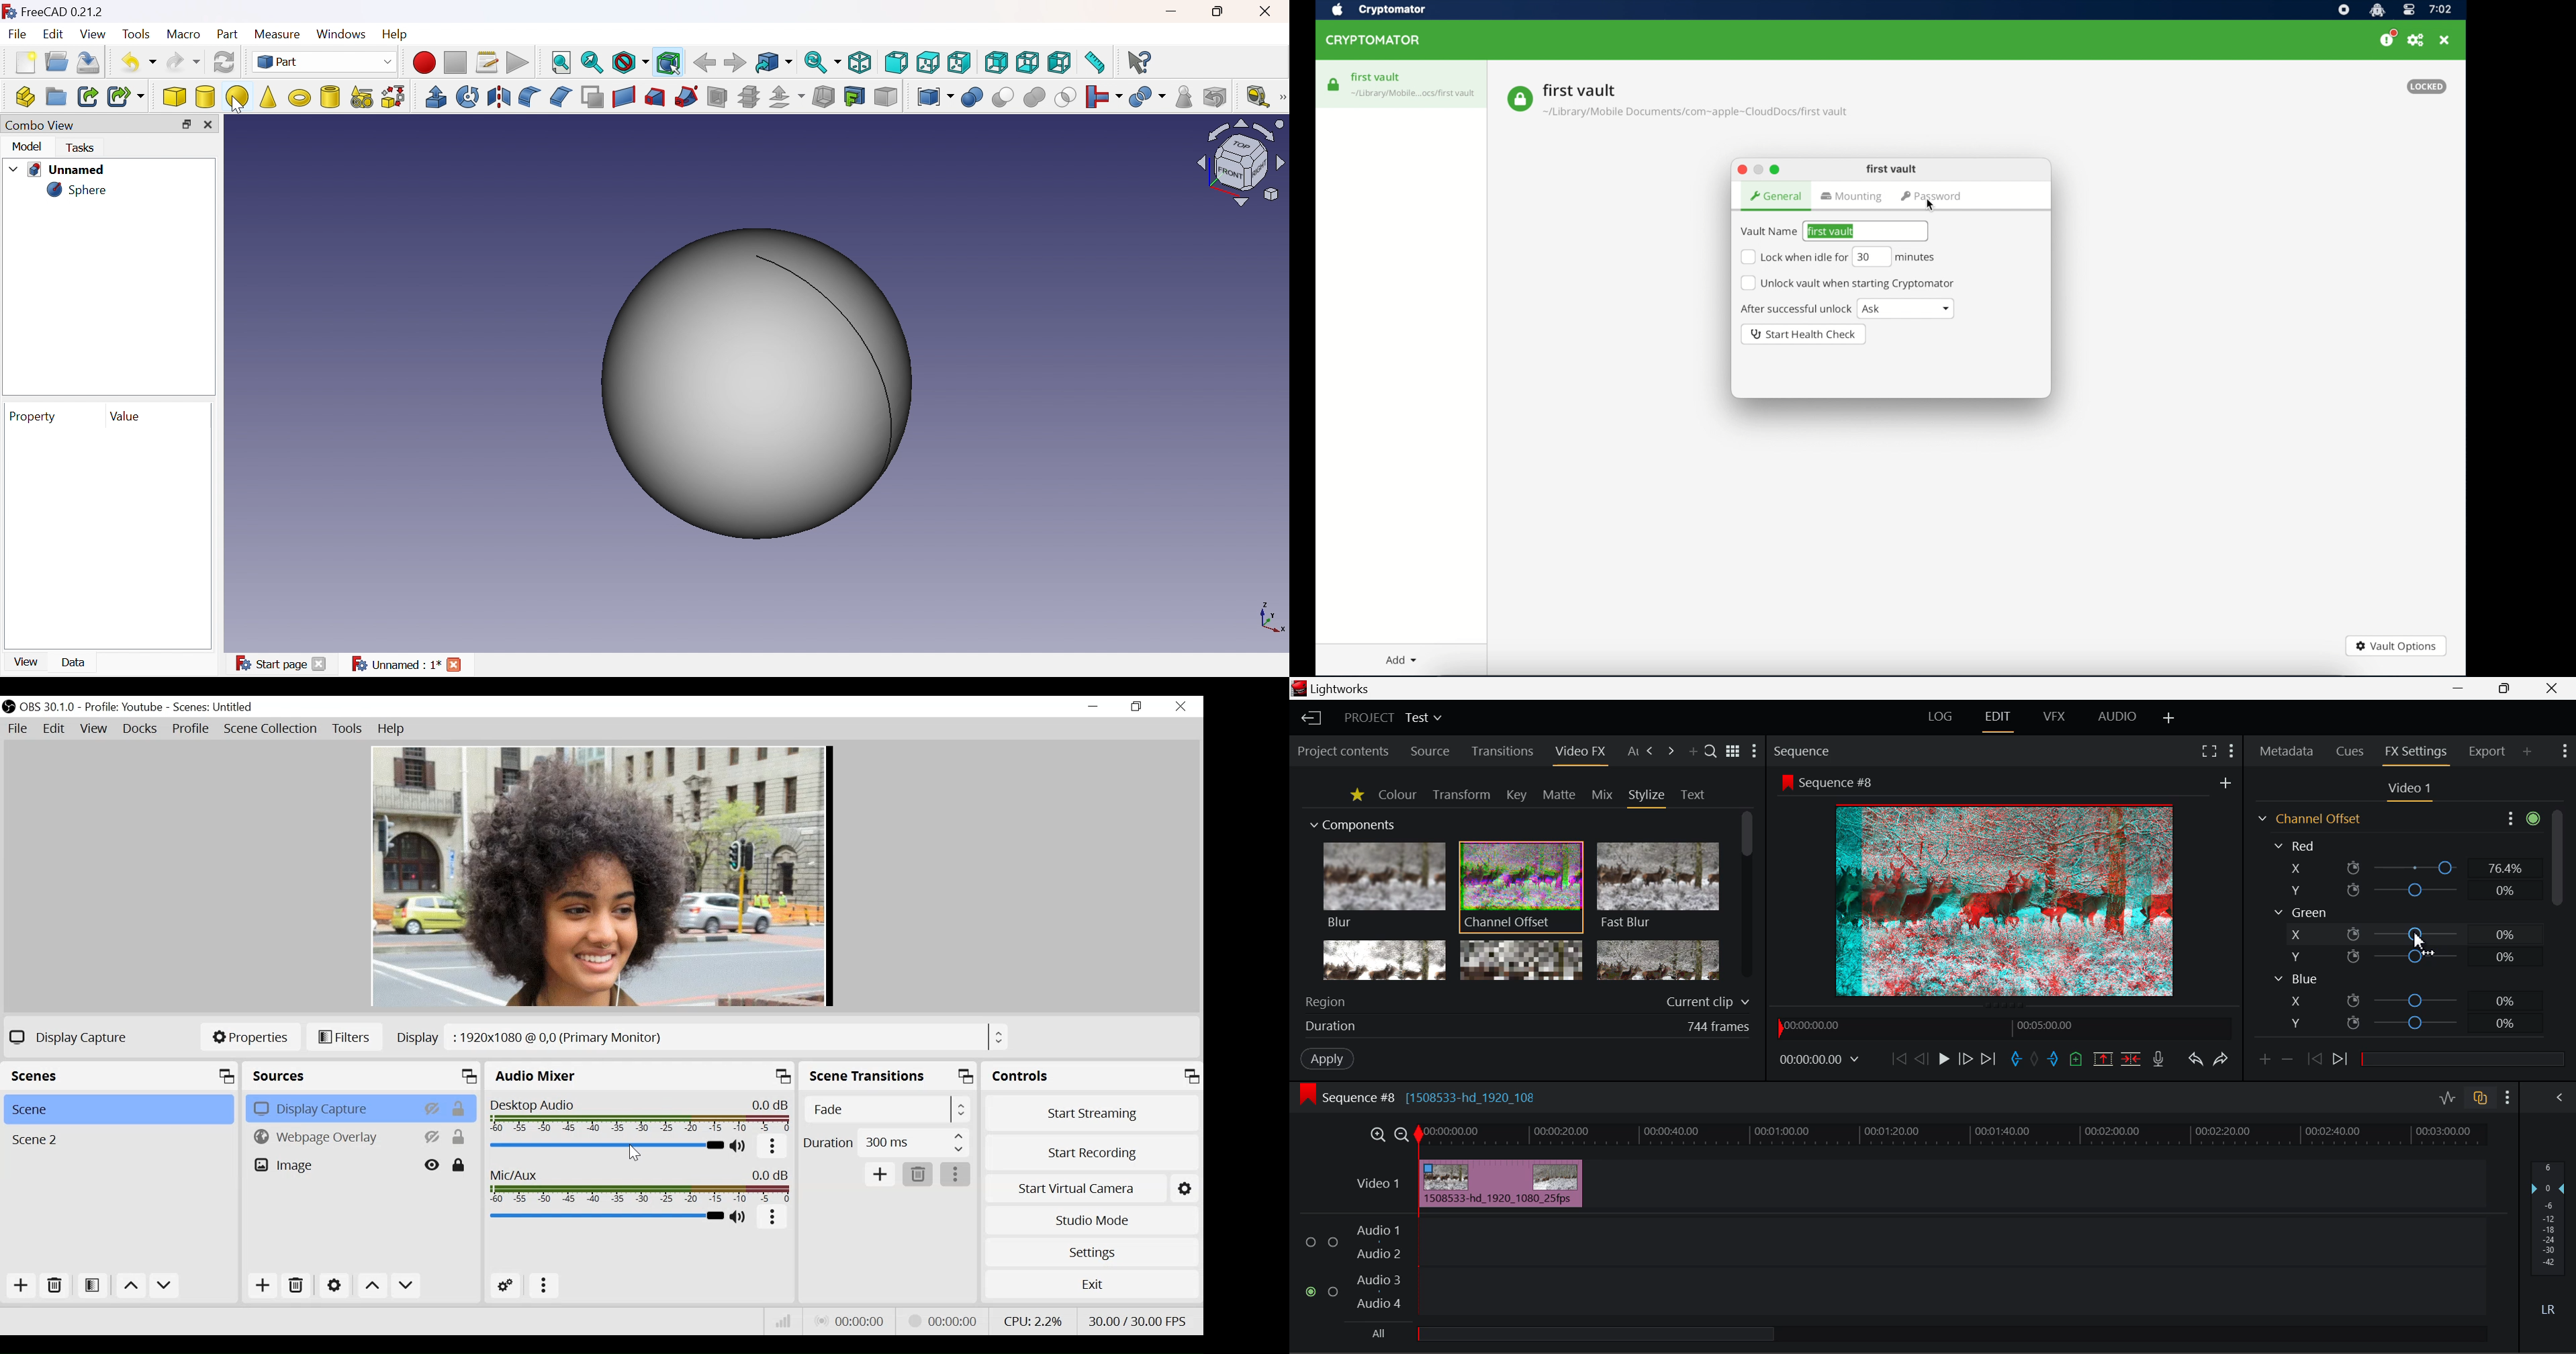 The image size is (2576, 1372). Describe the element at coordinates (897, 62) in the screenshot. I see `Front` at that location.